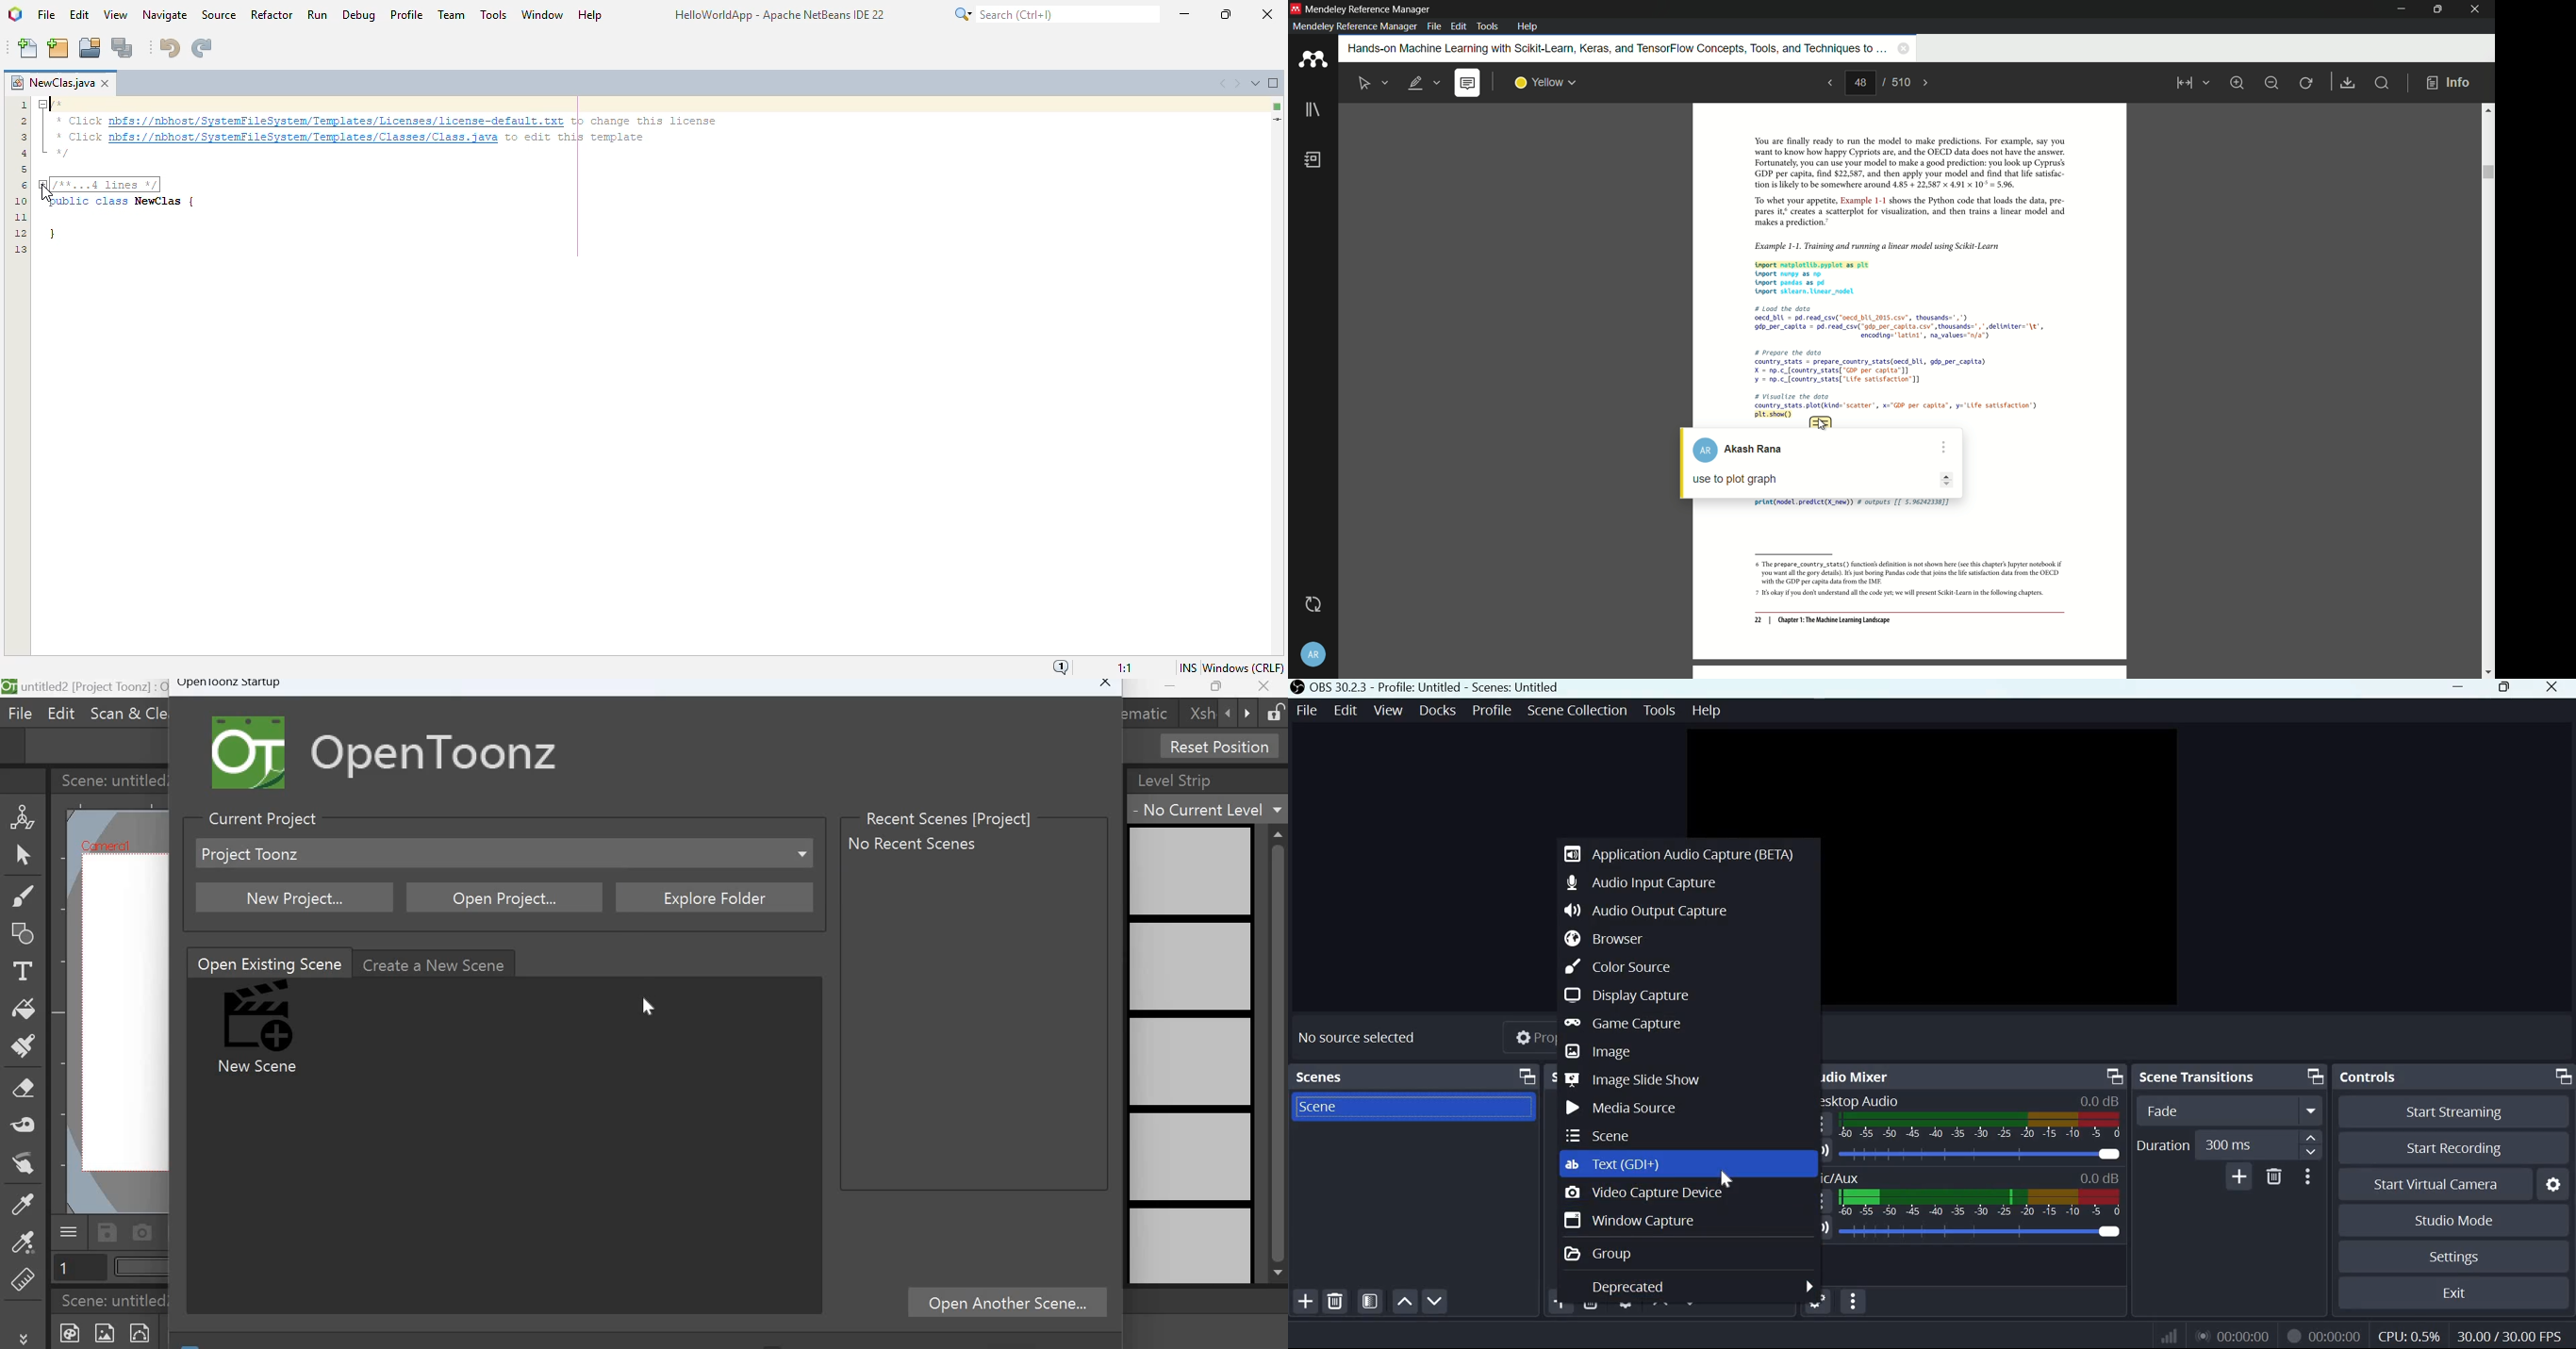  What do you see at coordinates (2203, 1109) in the screenshot?
I see `Fade` at bounding box center [2203, 1109].